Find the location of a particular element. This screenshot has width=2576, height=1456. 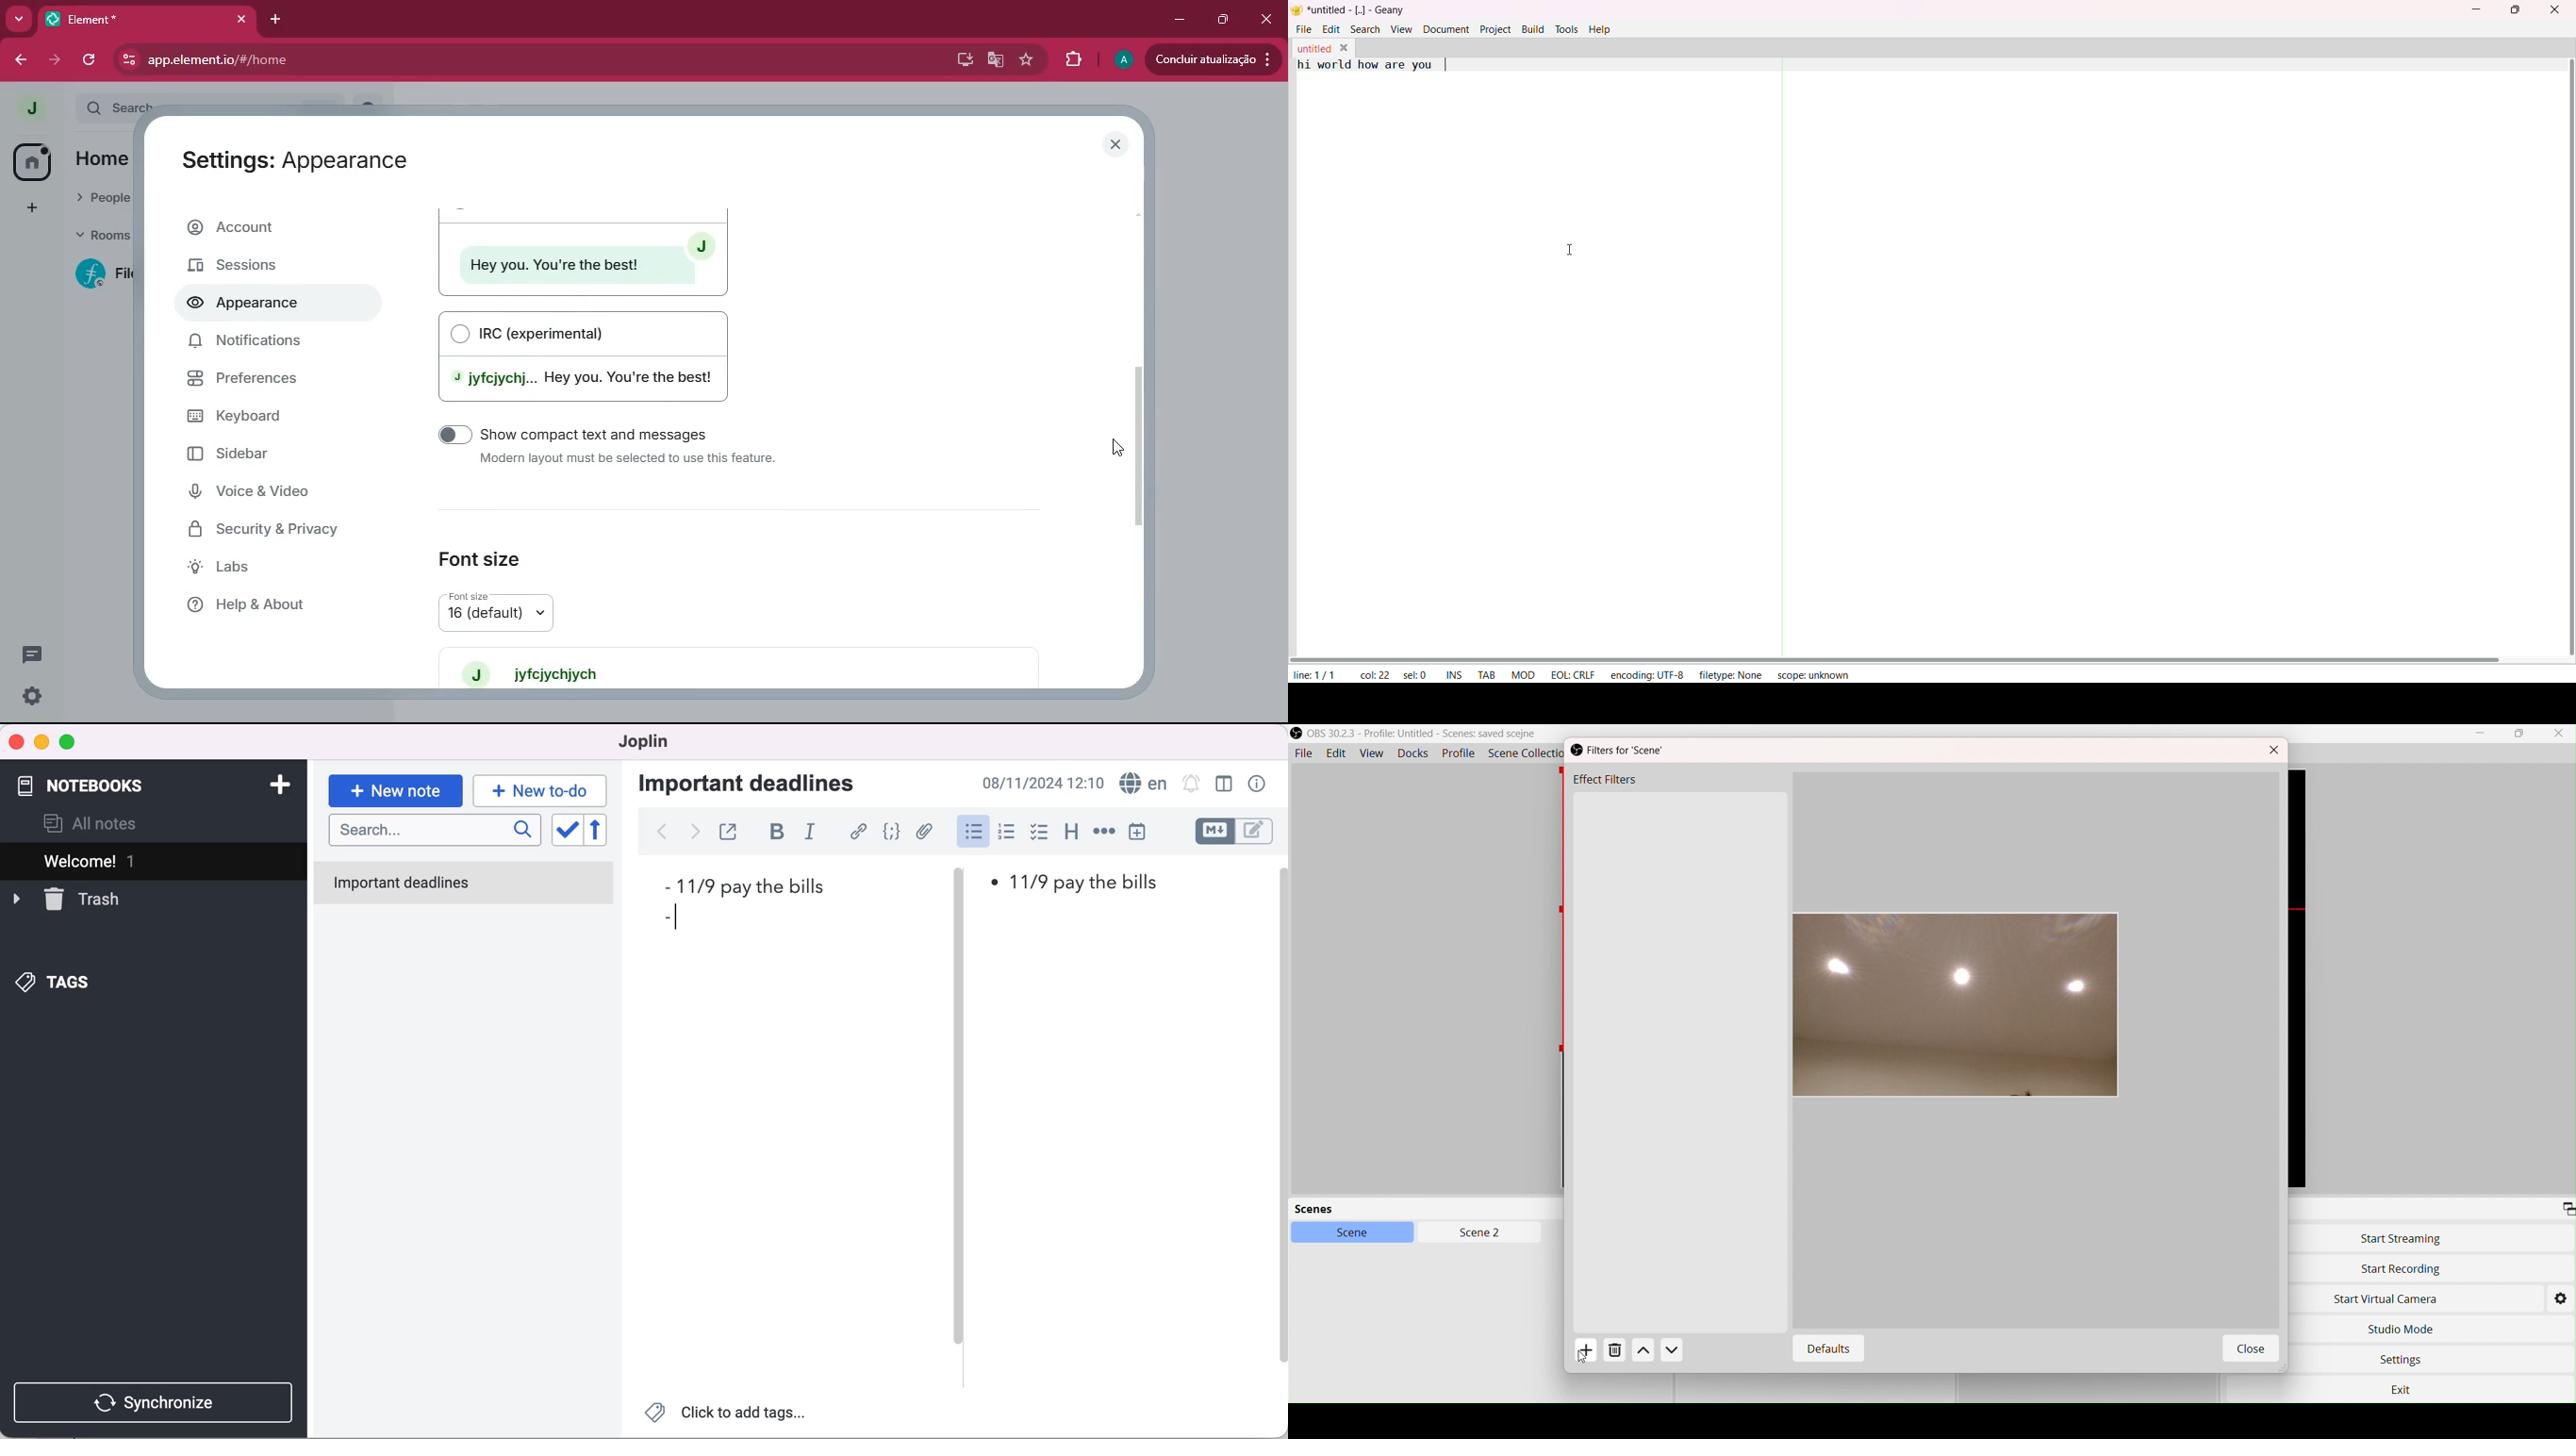

attach file is located at coordinates (924, 832).